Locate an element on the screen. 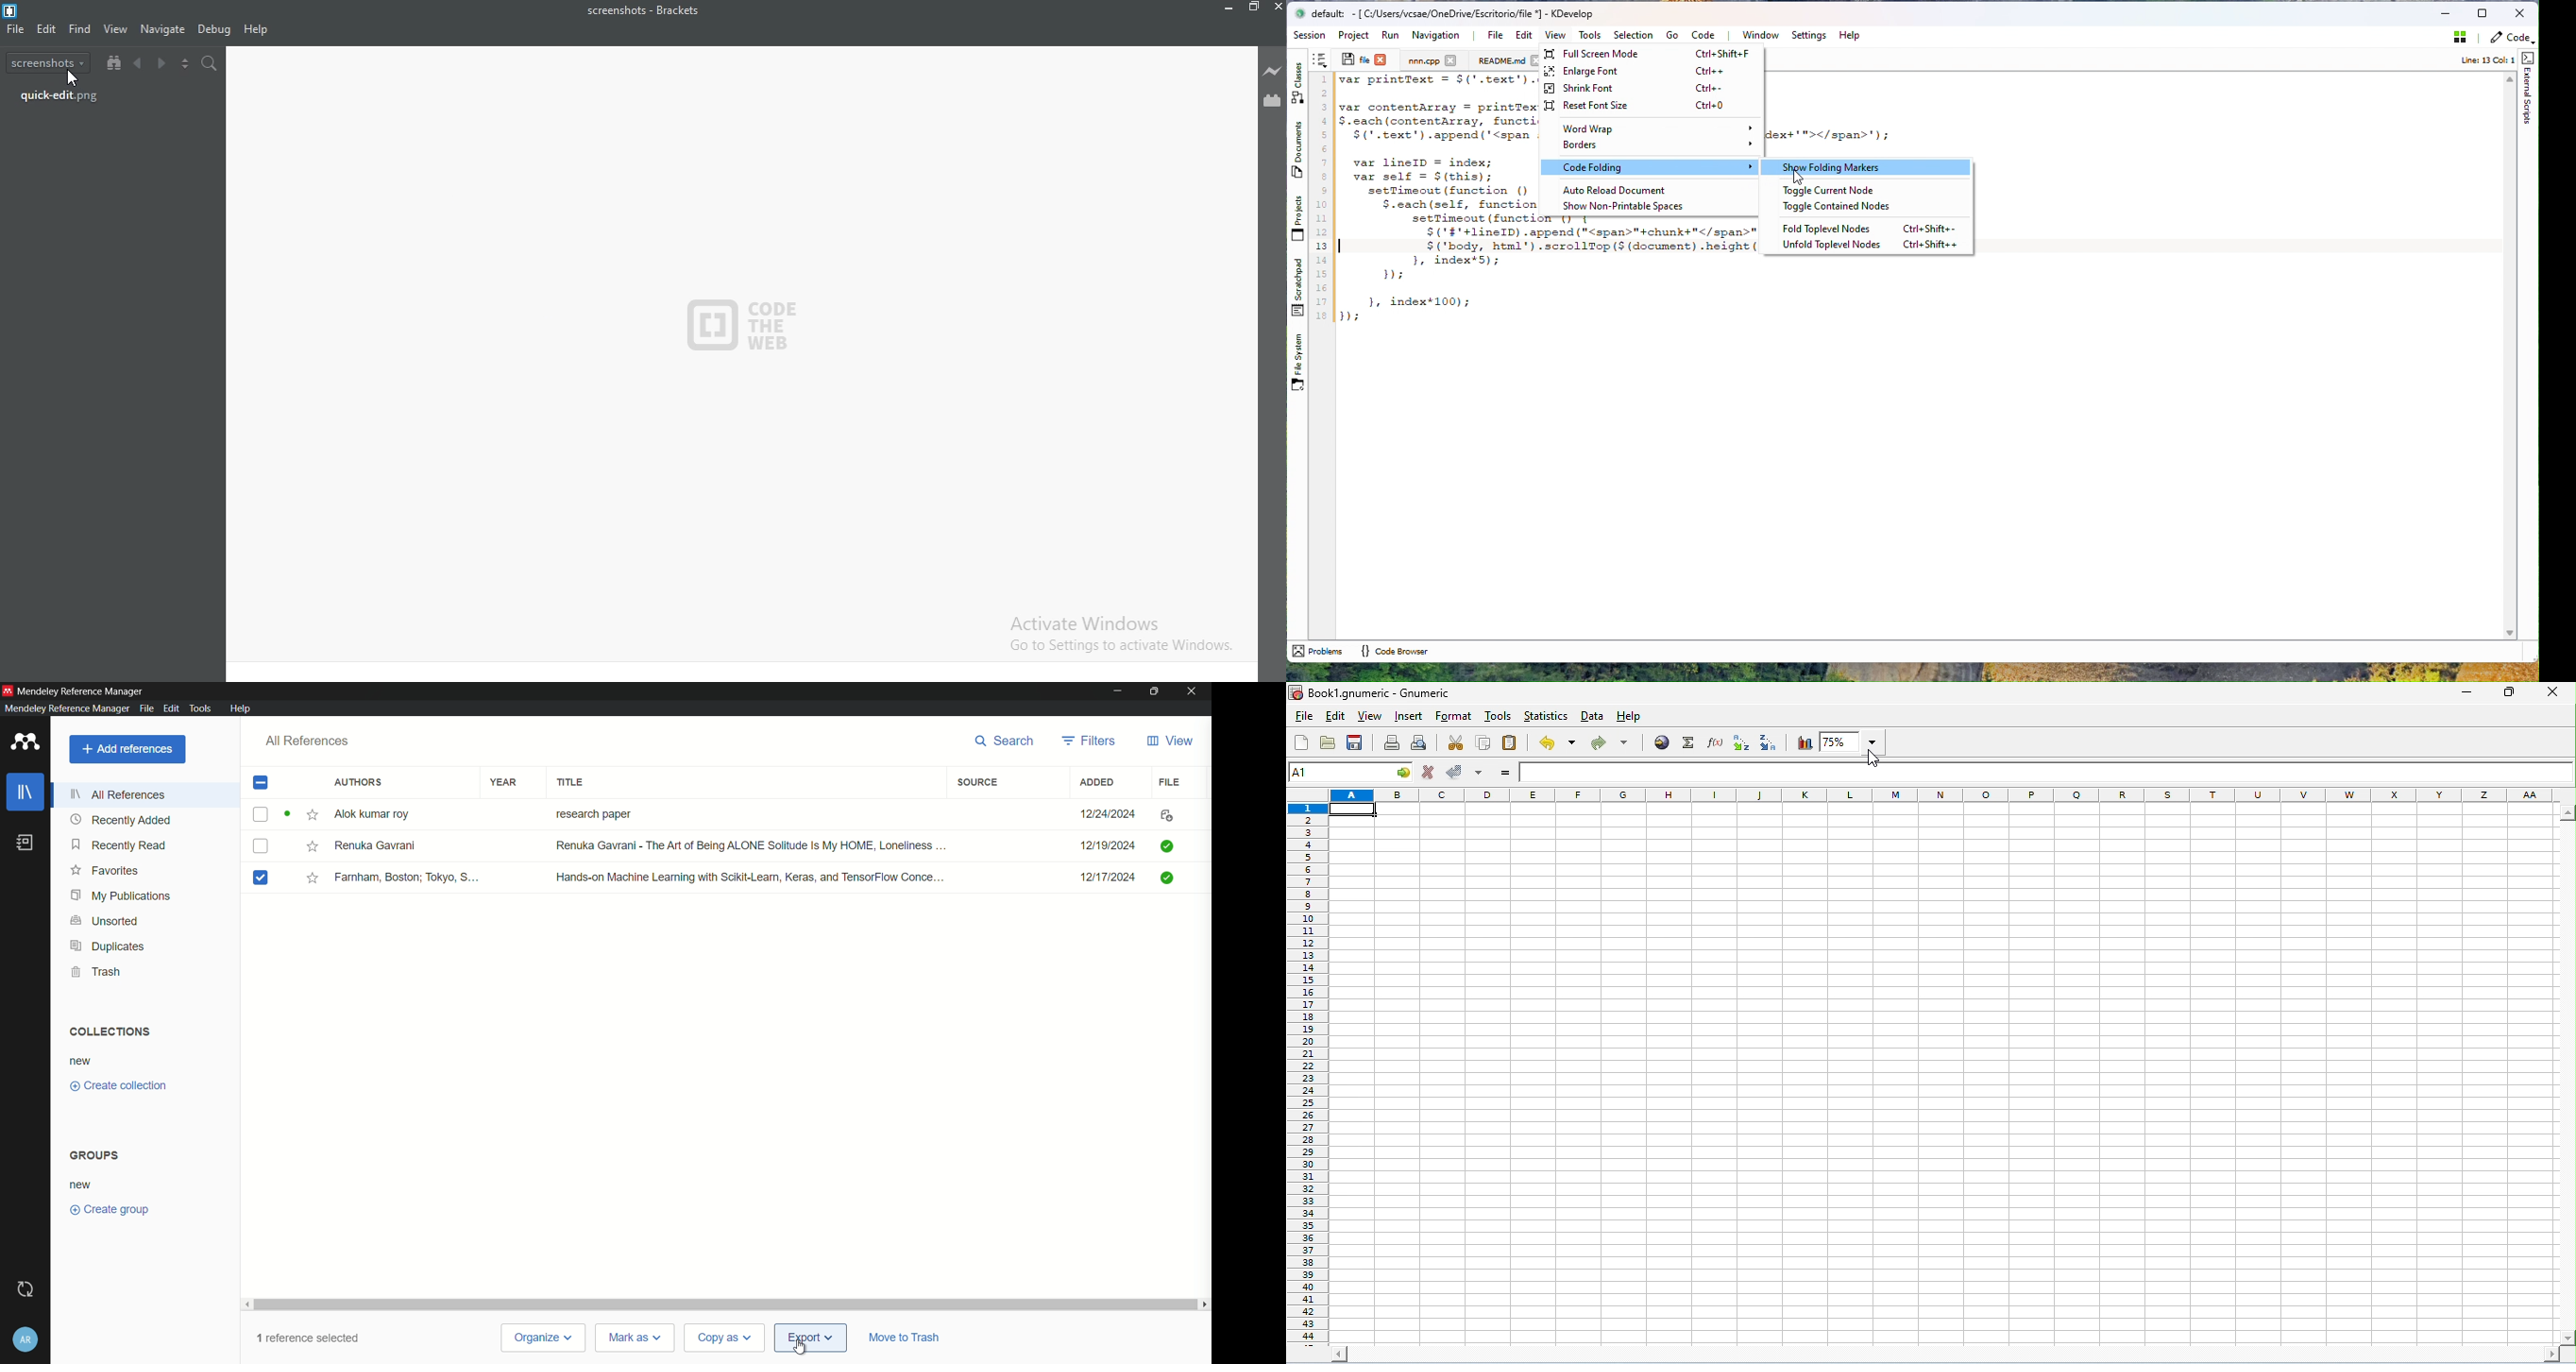 This screenshot has width=2576, height=1372. export is located at coordinates (811, 1339).